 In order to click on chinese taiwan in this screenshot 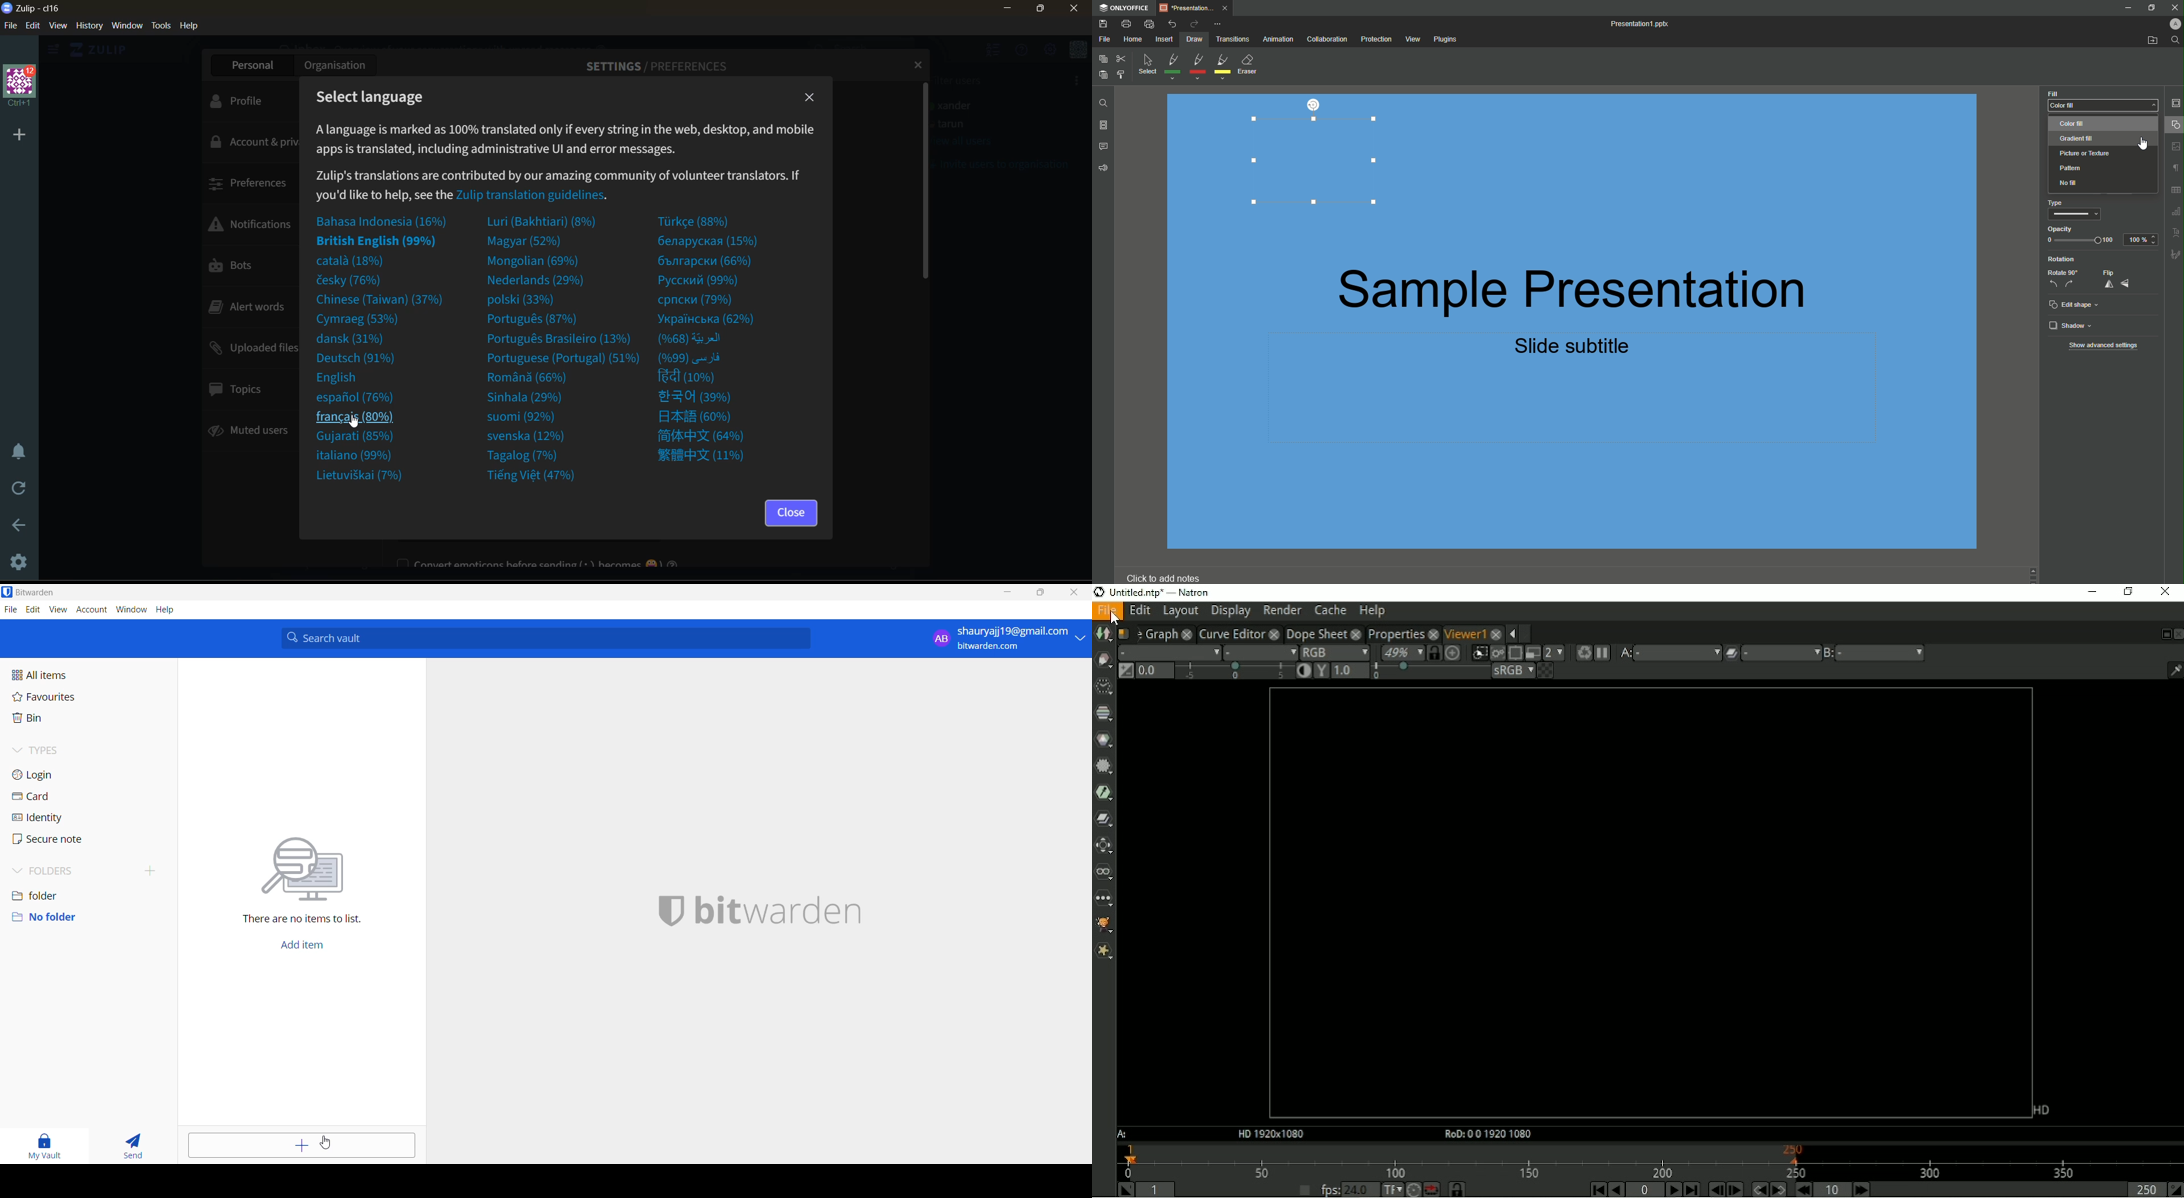, I will do `click(382, 300)`.